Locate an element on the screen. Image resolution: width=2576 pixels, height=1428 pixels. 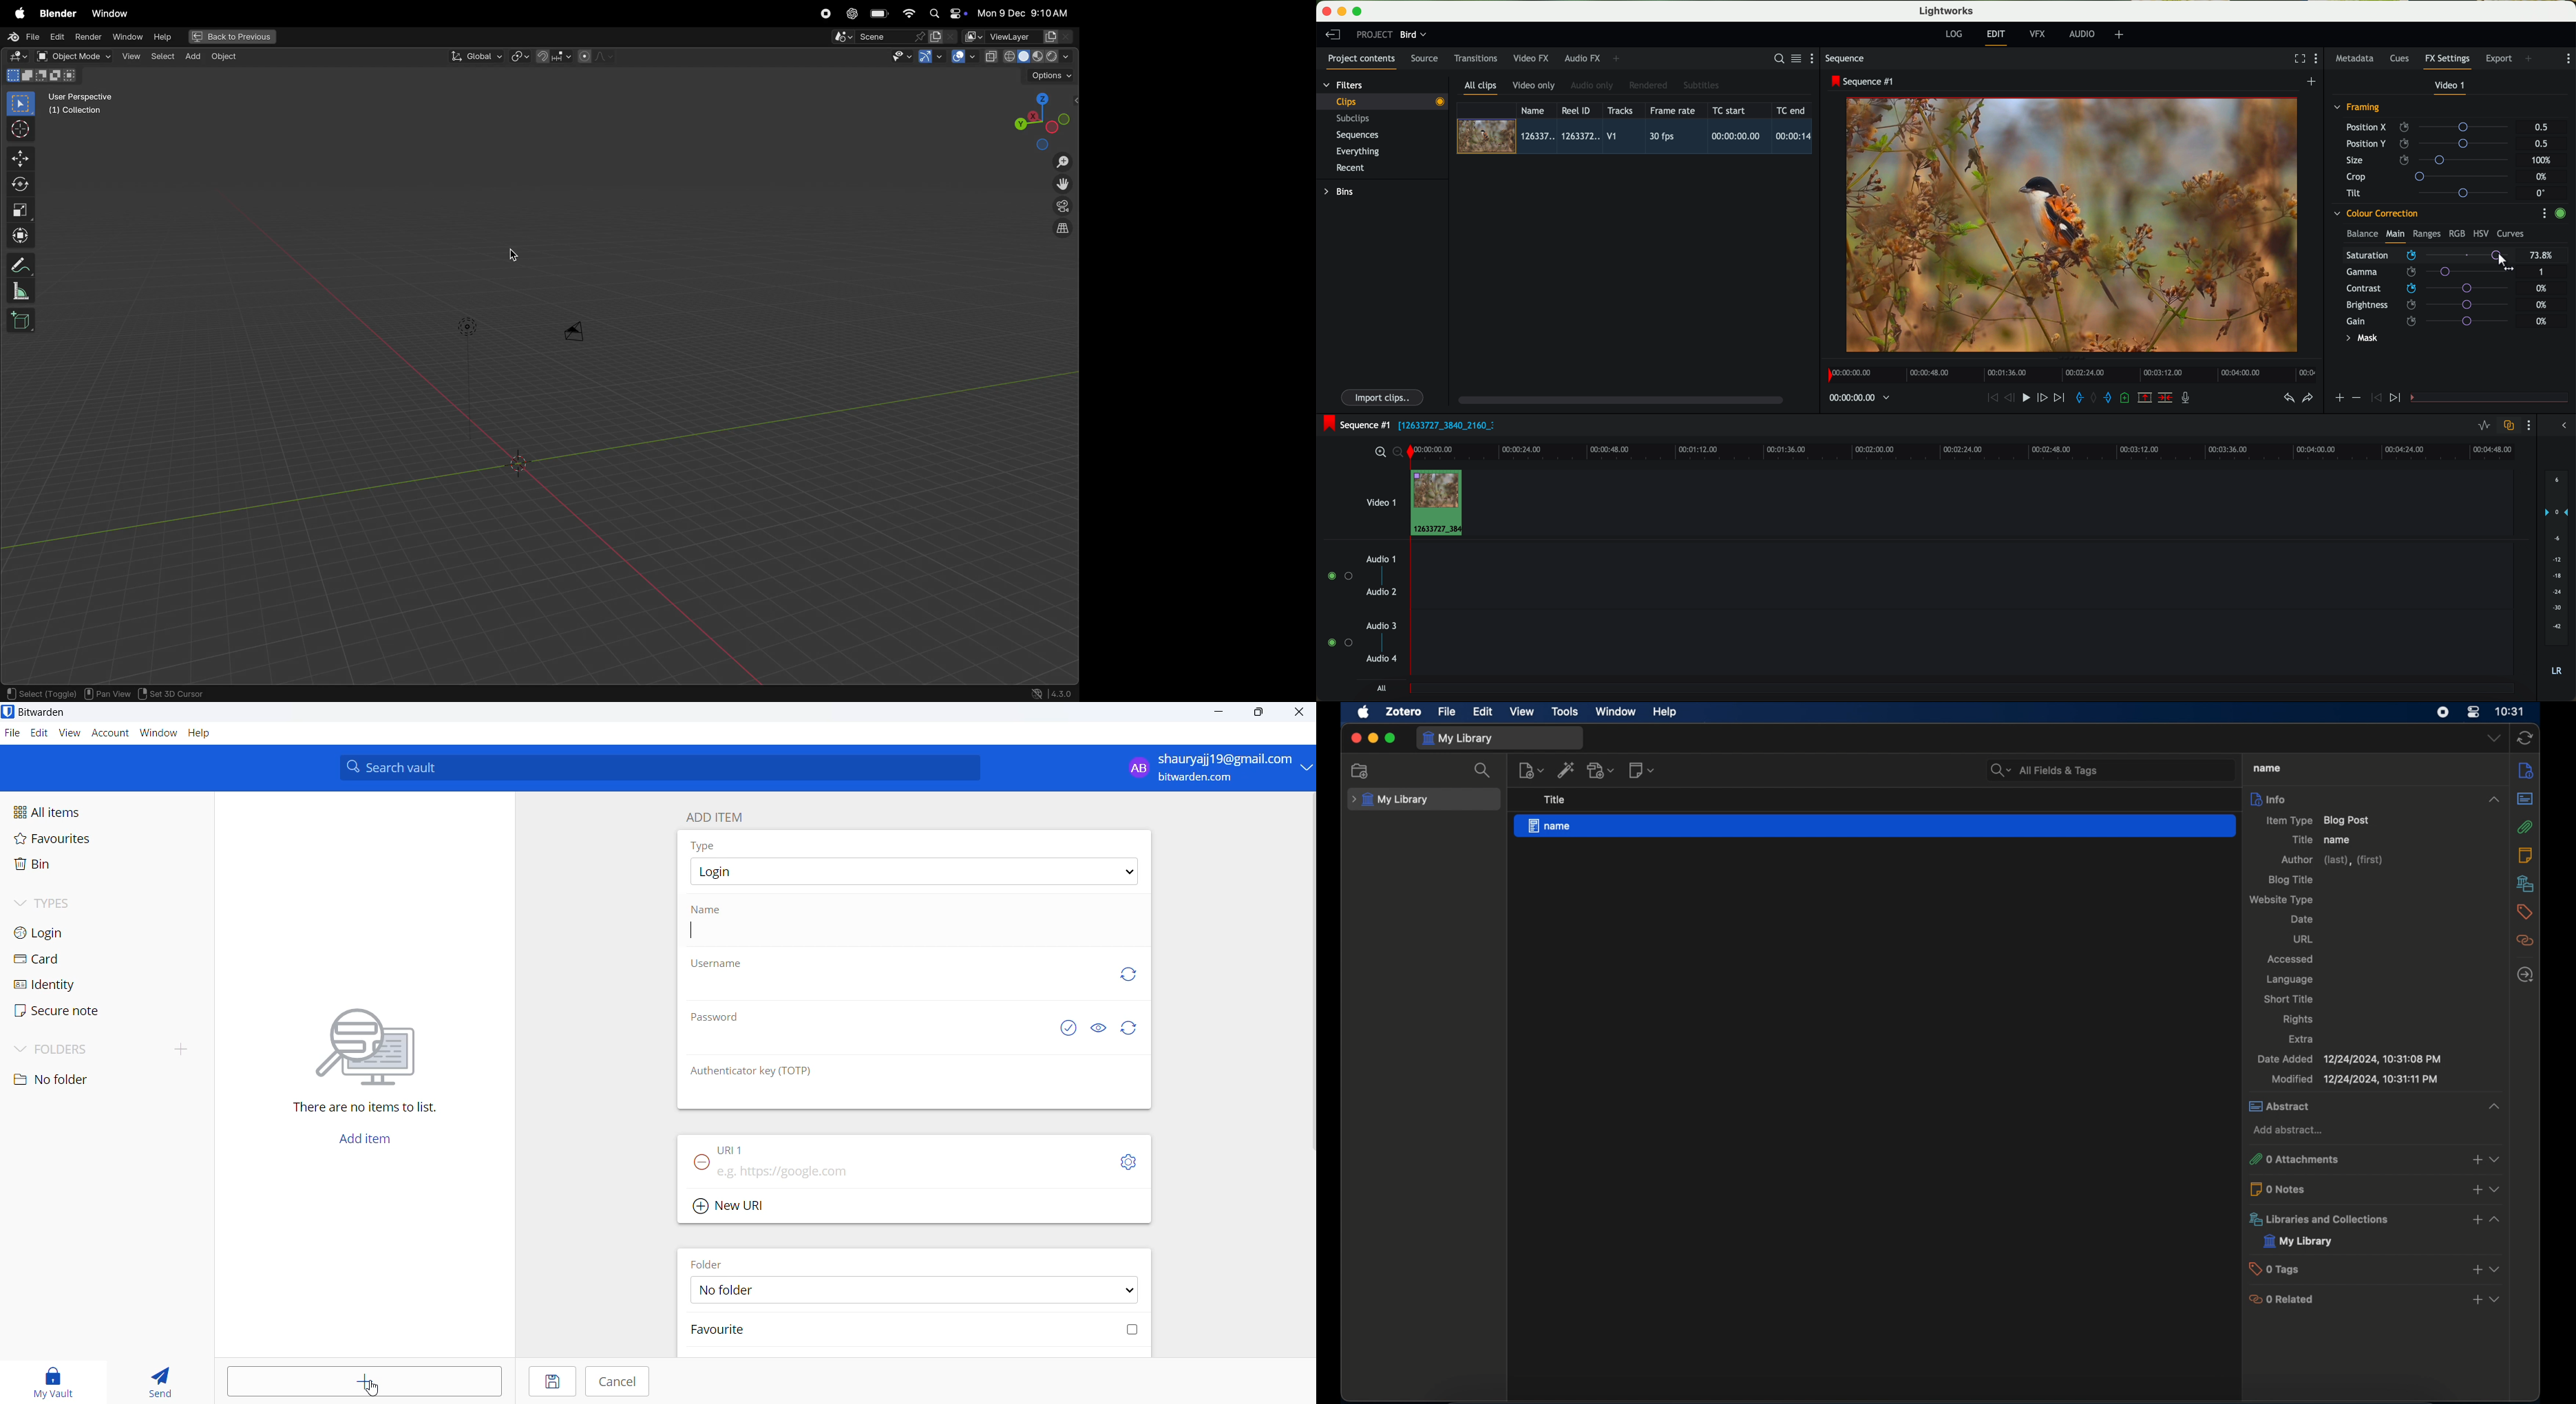
tracks is located at coordinates (1619, 111).